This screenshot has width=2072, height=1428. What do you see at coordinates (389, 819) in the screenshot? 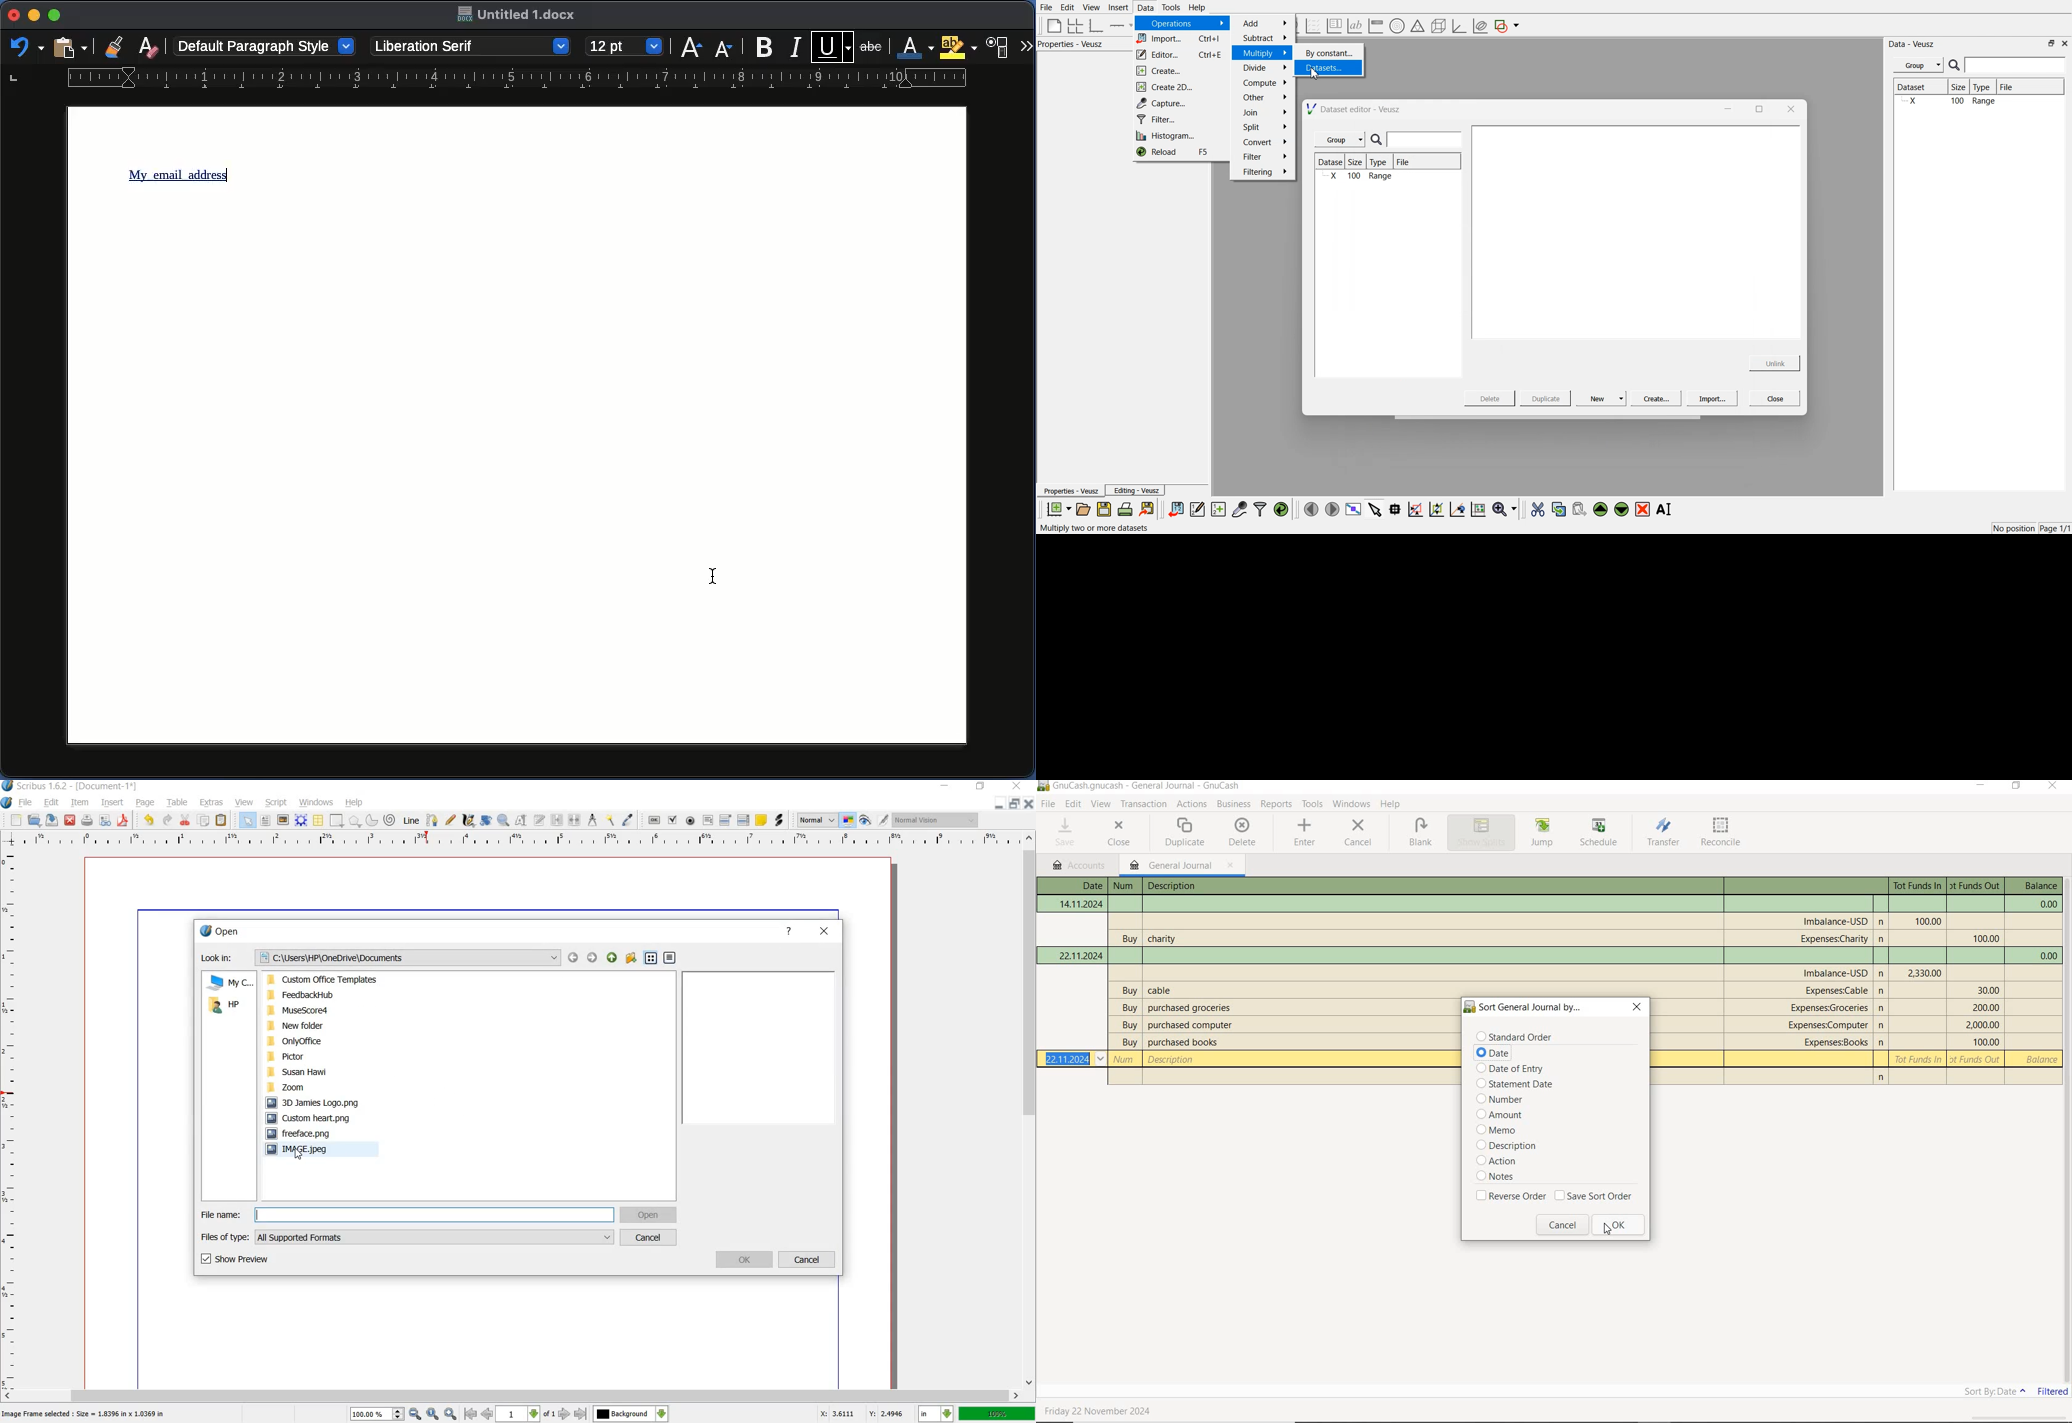
I see `spiral` at bounding box center [389, 819].